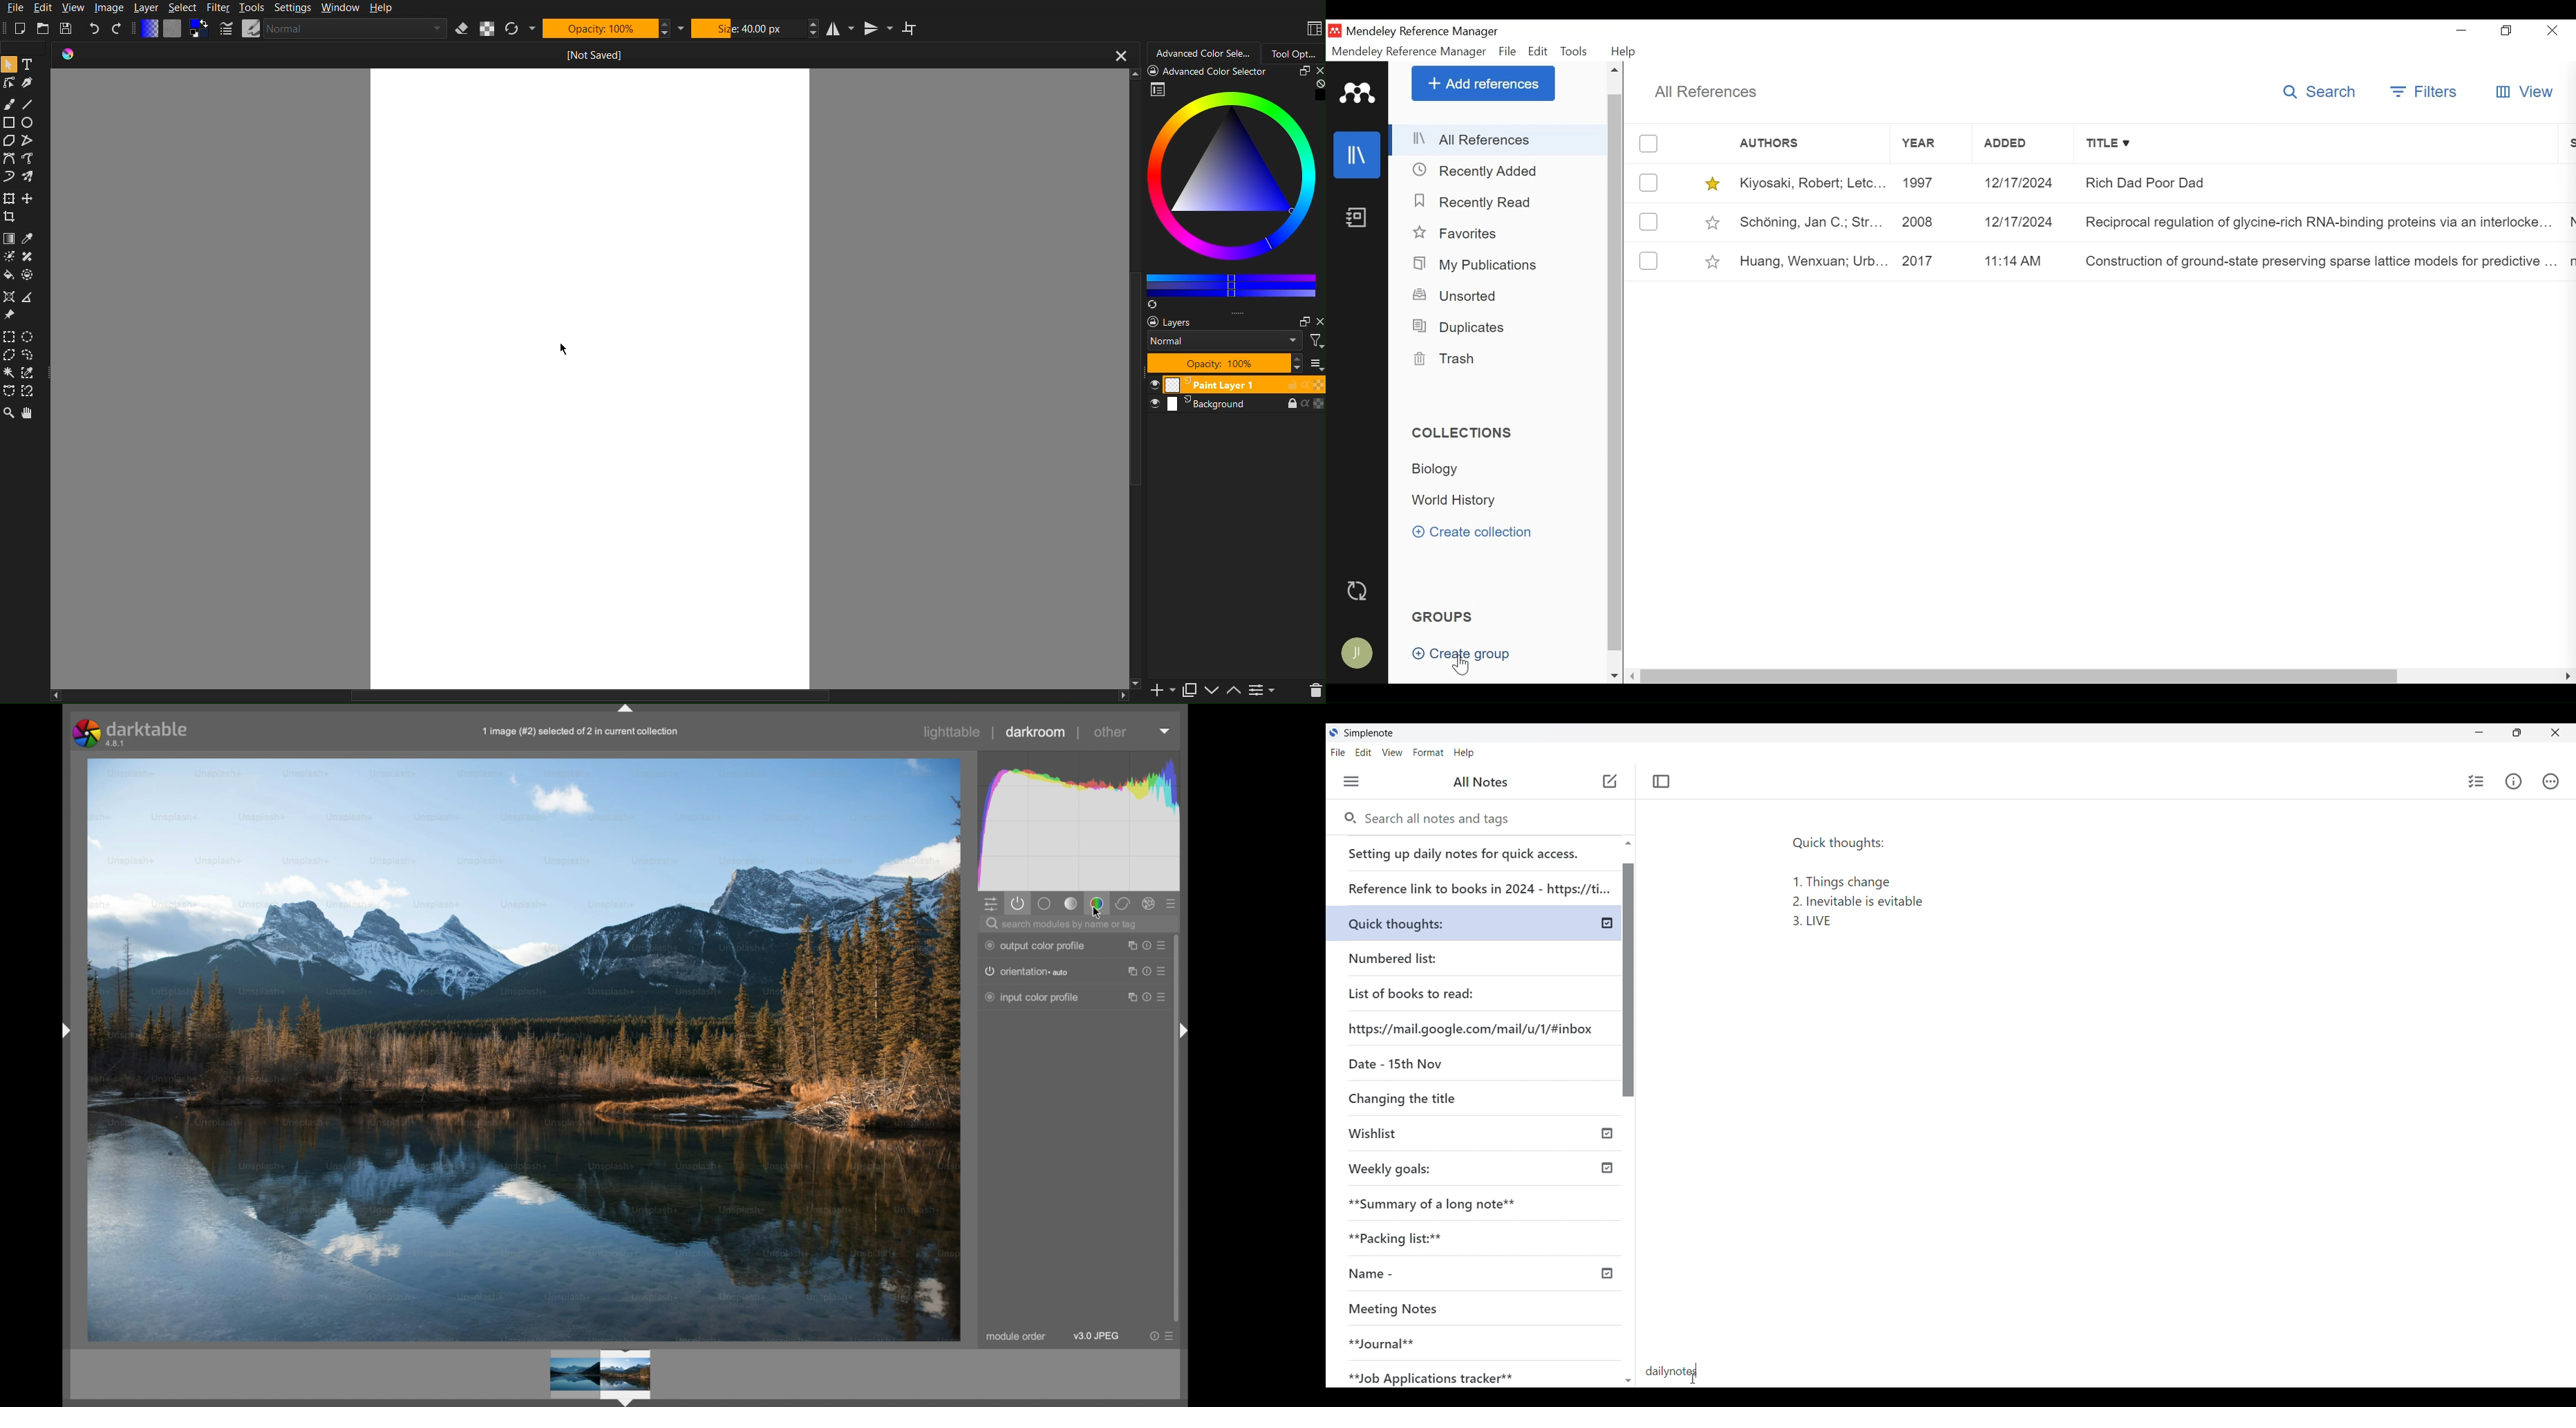 Image resolution: width=2576 pixels, height=1428 pixels. Describe the element at coordinates (1302, 404) in the screenshot. I see `alpha` at that location.